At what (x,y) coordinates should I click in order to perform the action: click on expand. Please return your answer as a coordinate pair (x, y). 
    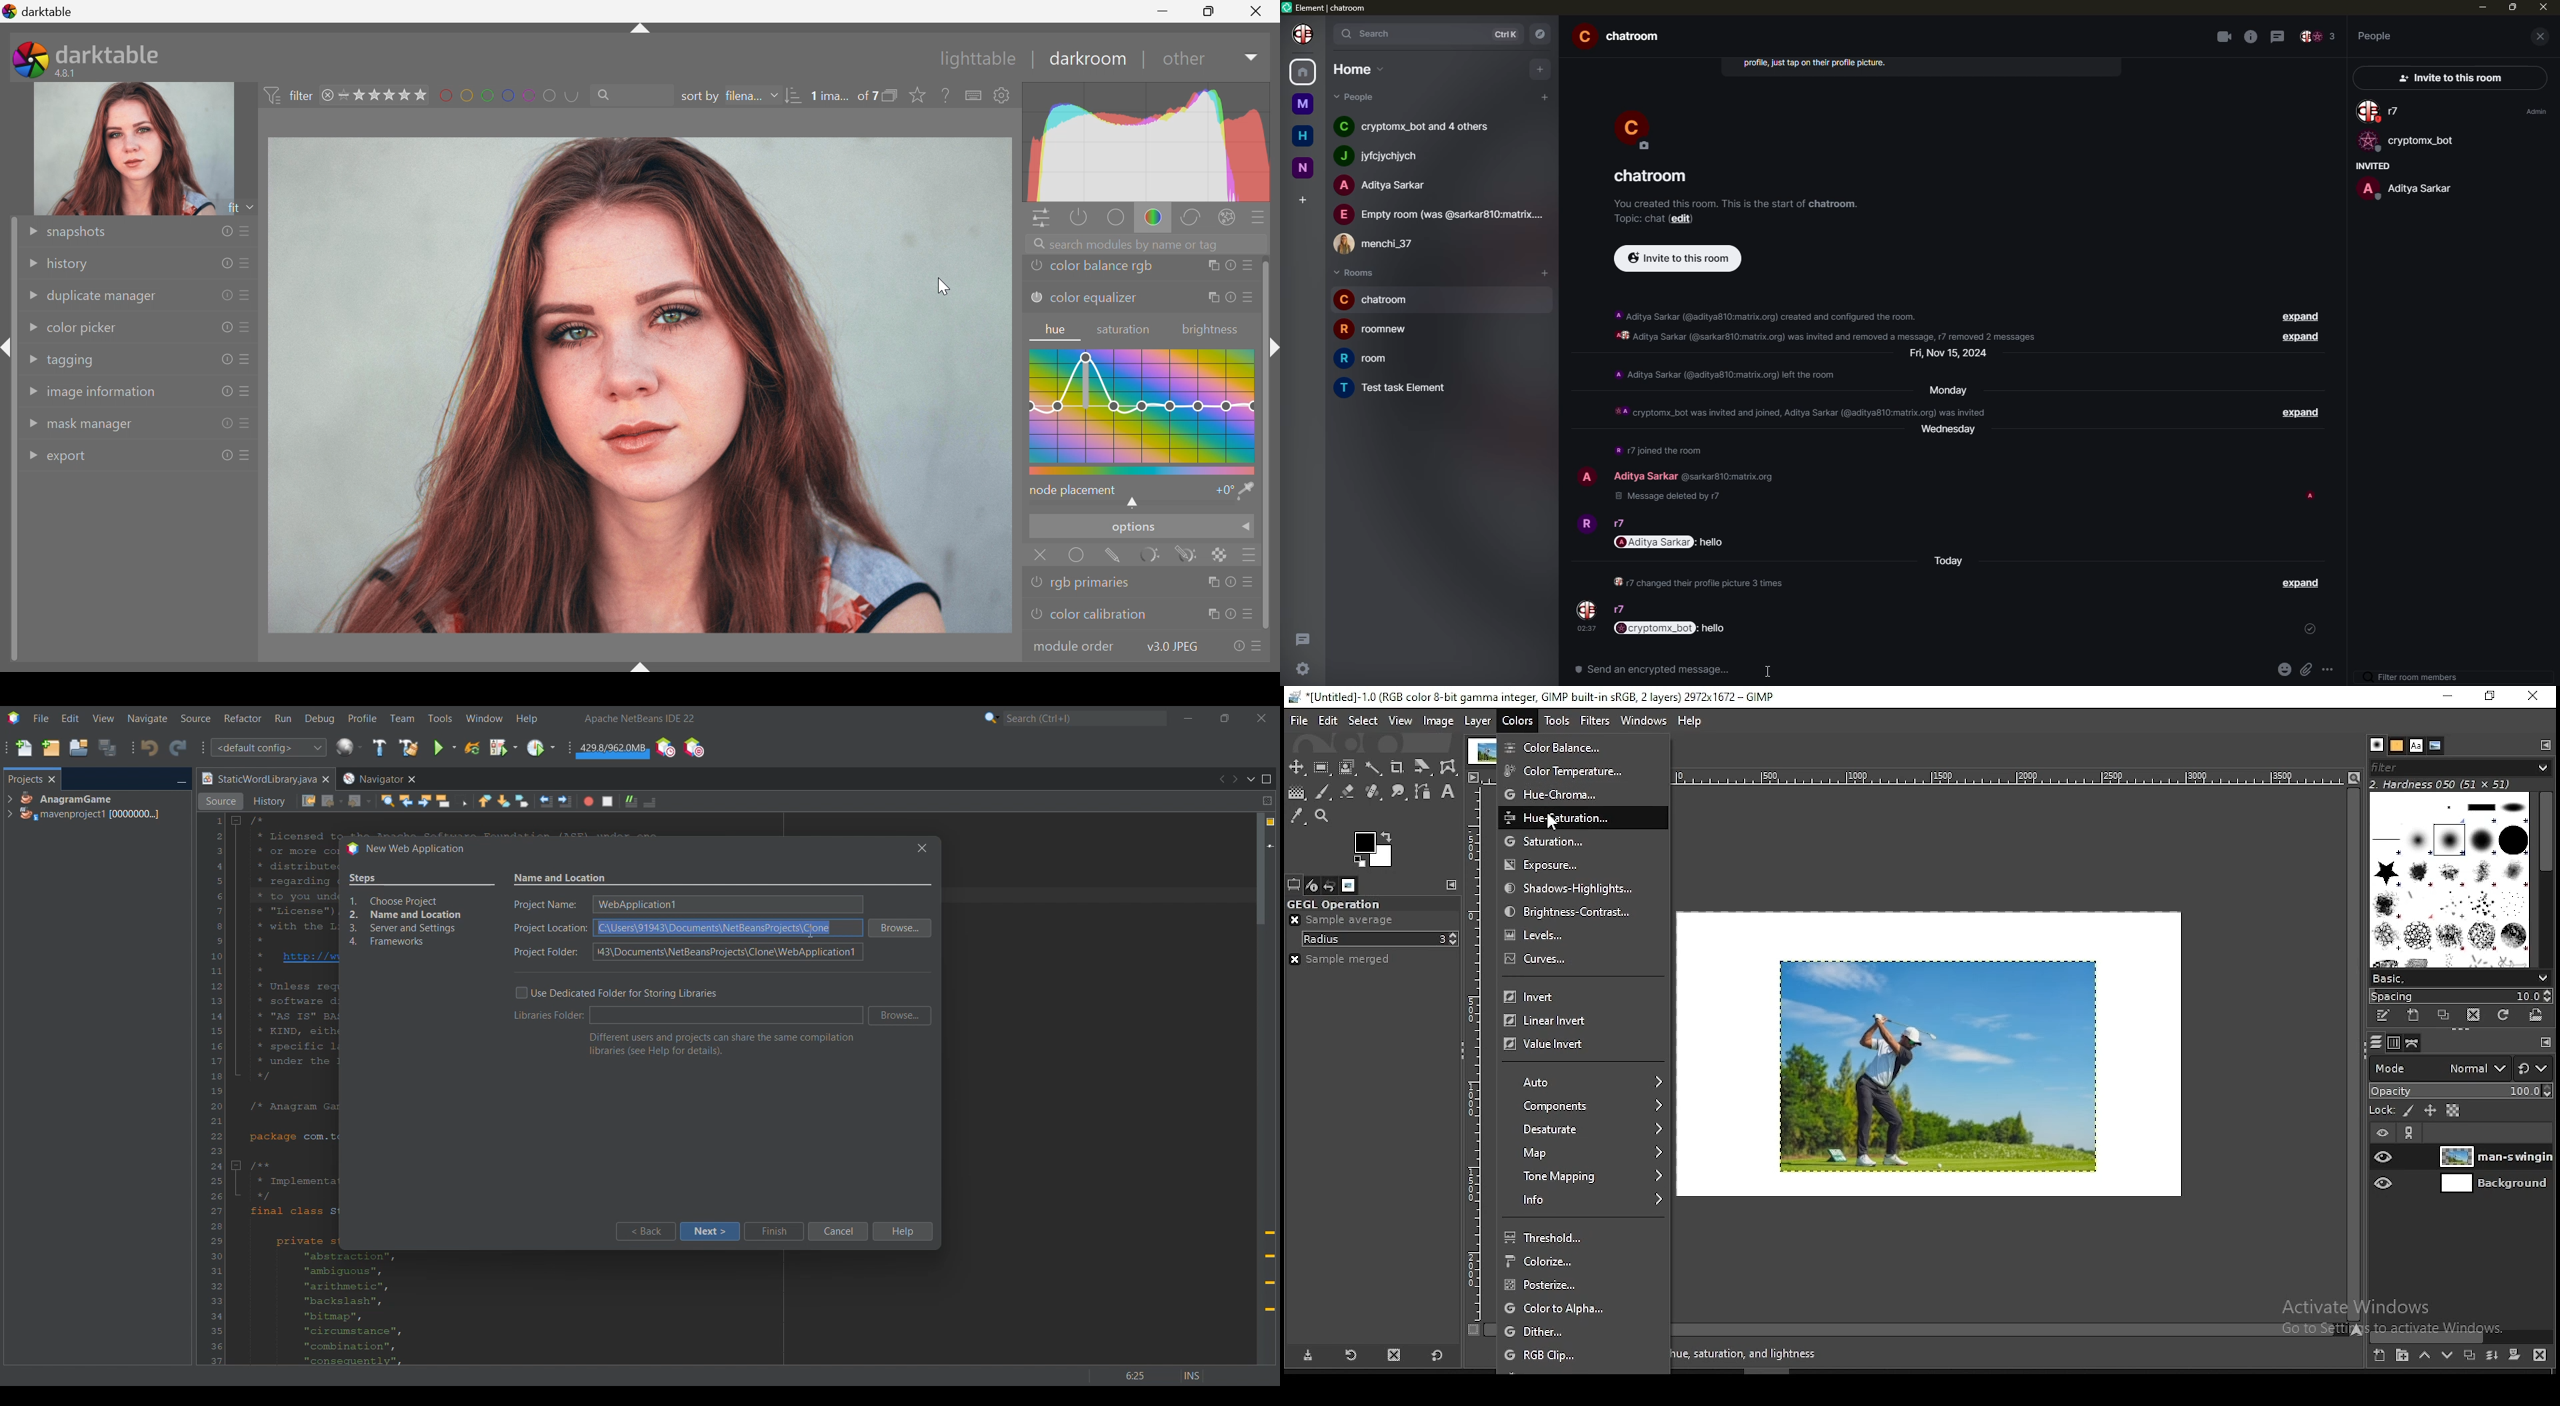
    Looking at the image, I should click on (2302, 318).